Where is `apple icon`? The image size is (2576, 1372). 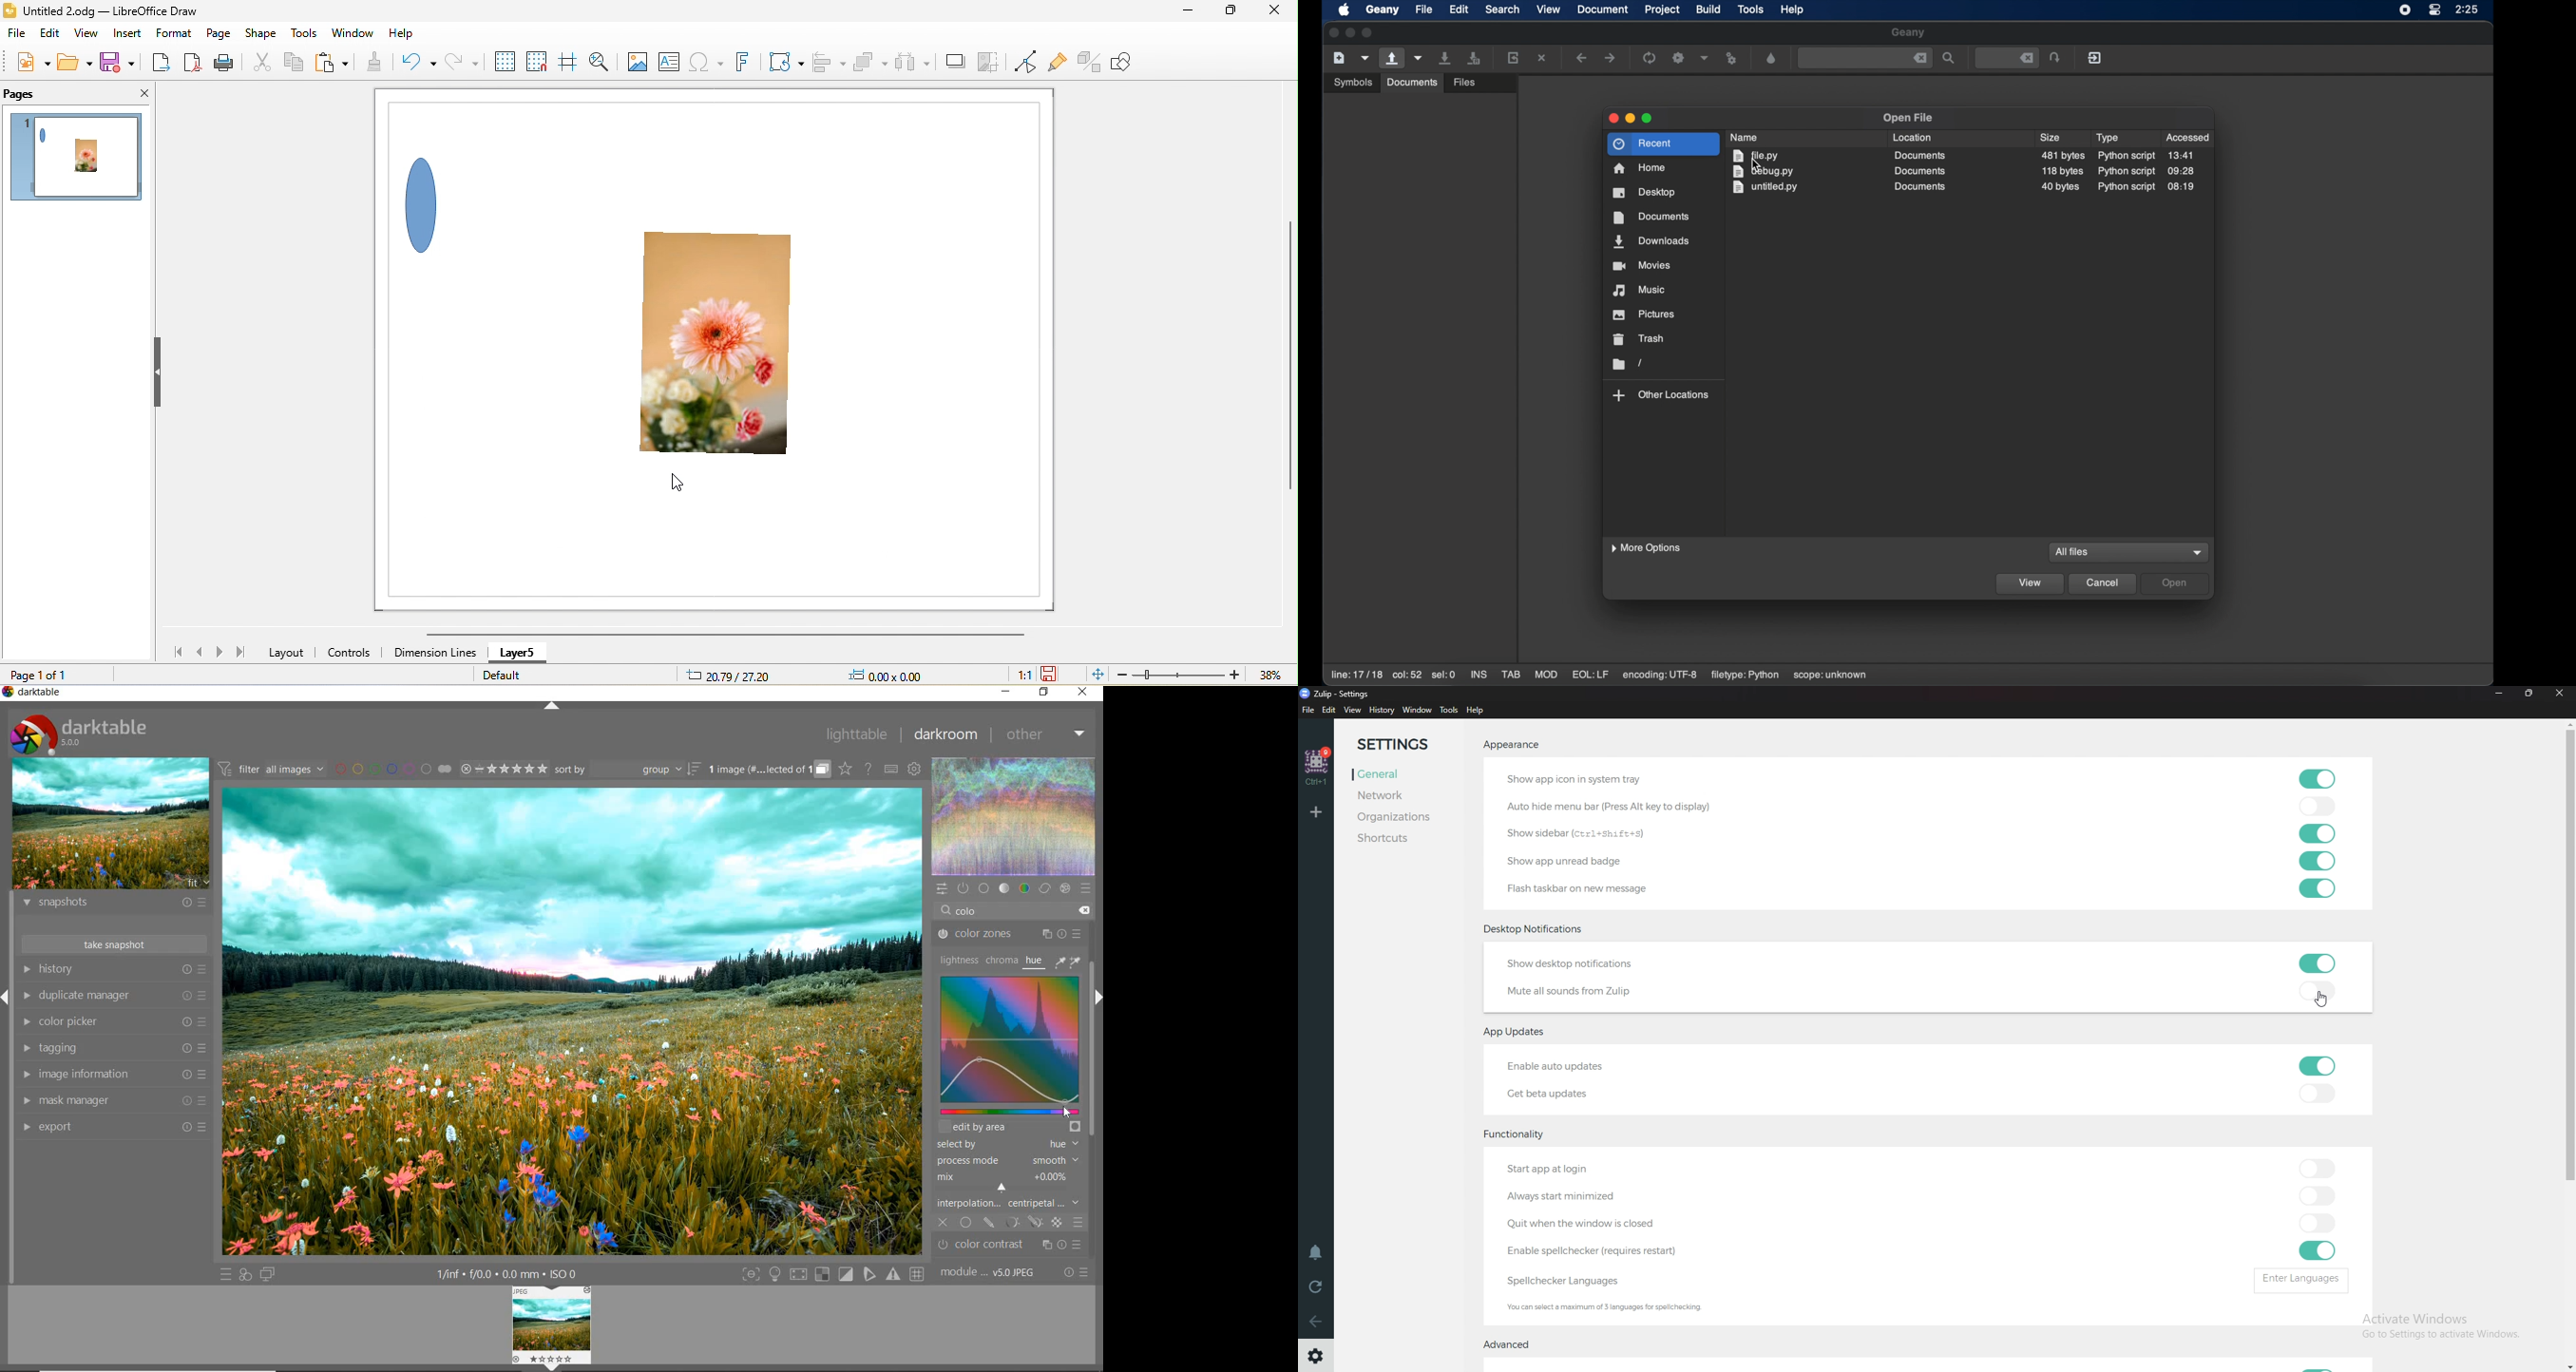
apple icon is located at coordinates (1344, 10).